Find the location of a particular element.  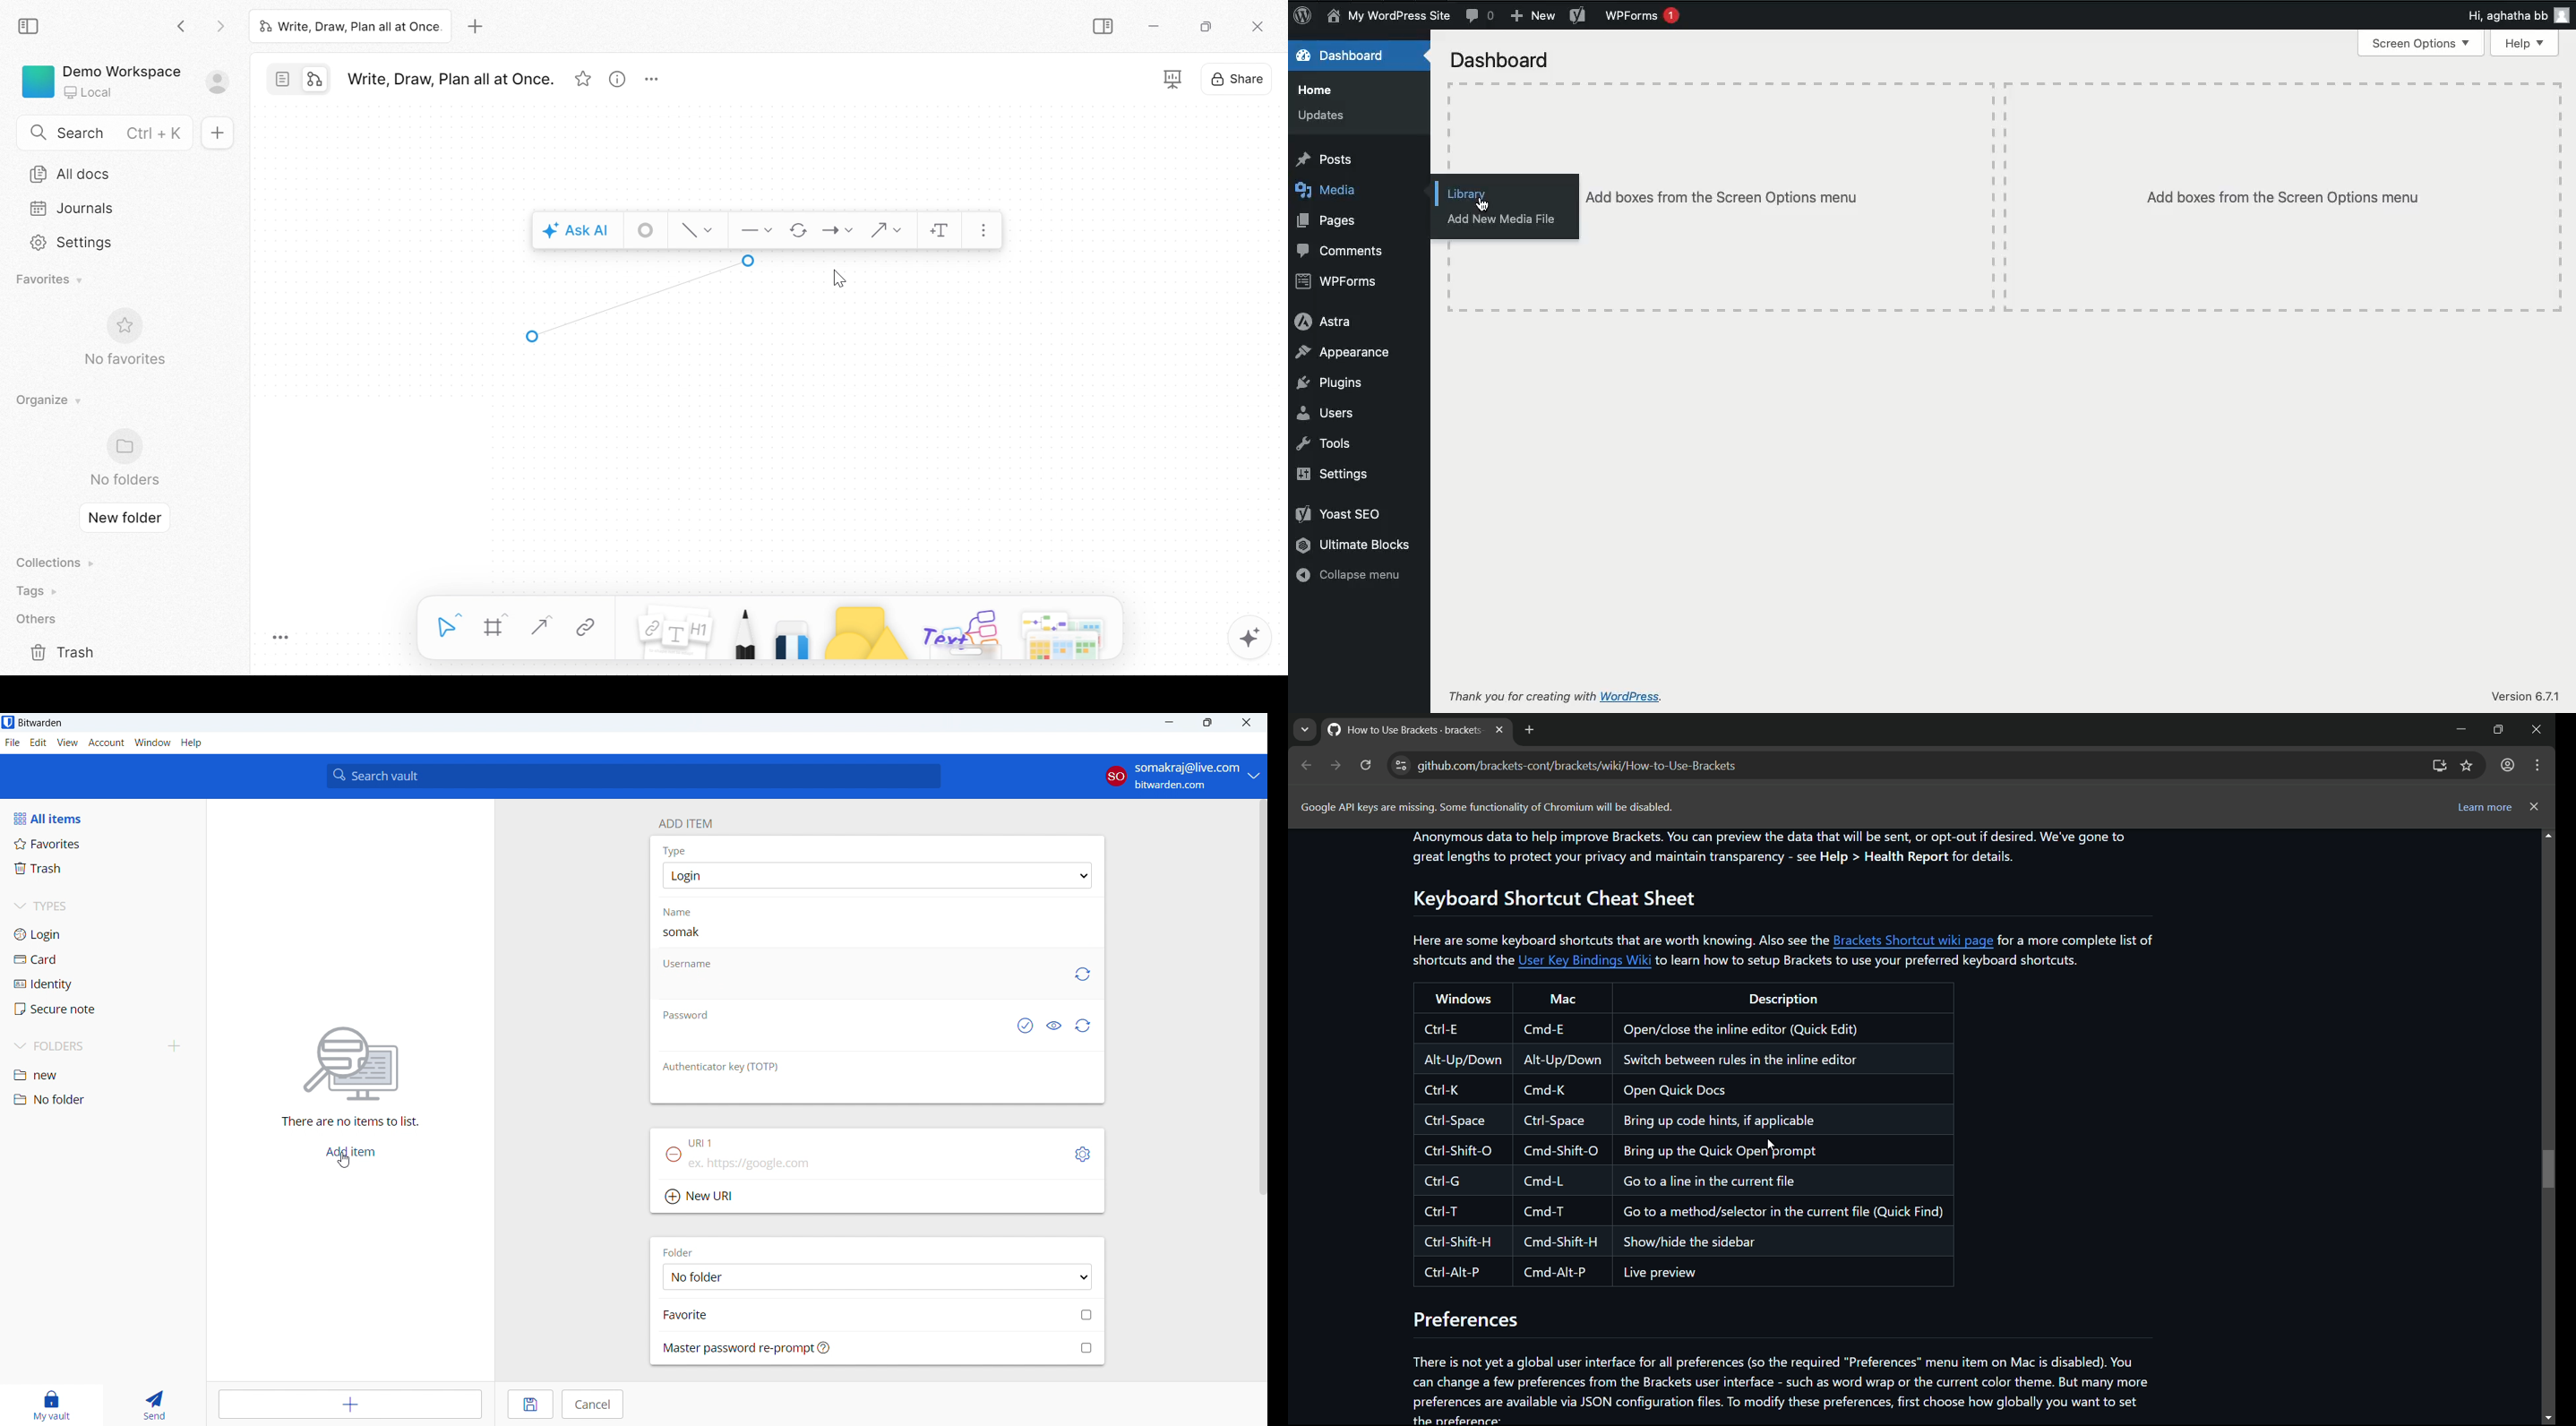

maximize is located at coordinates (1207, 723).